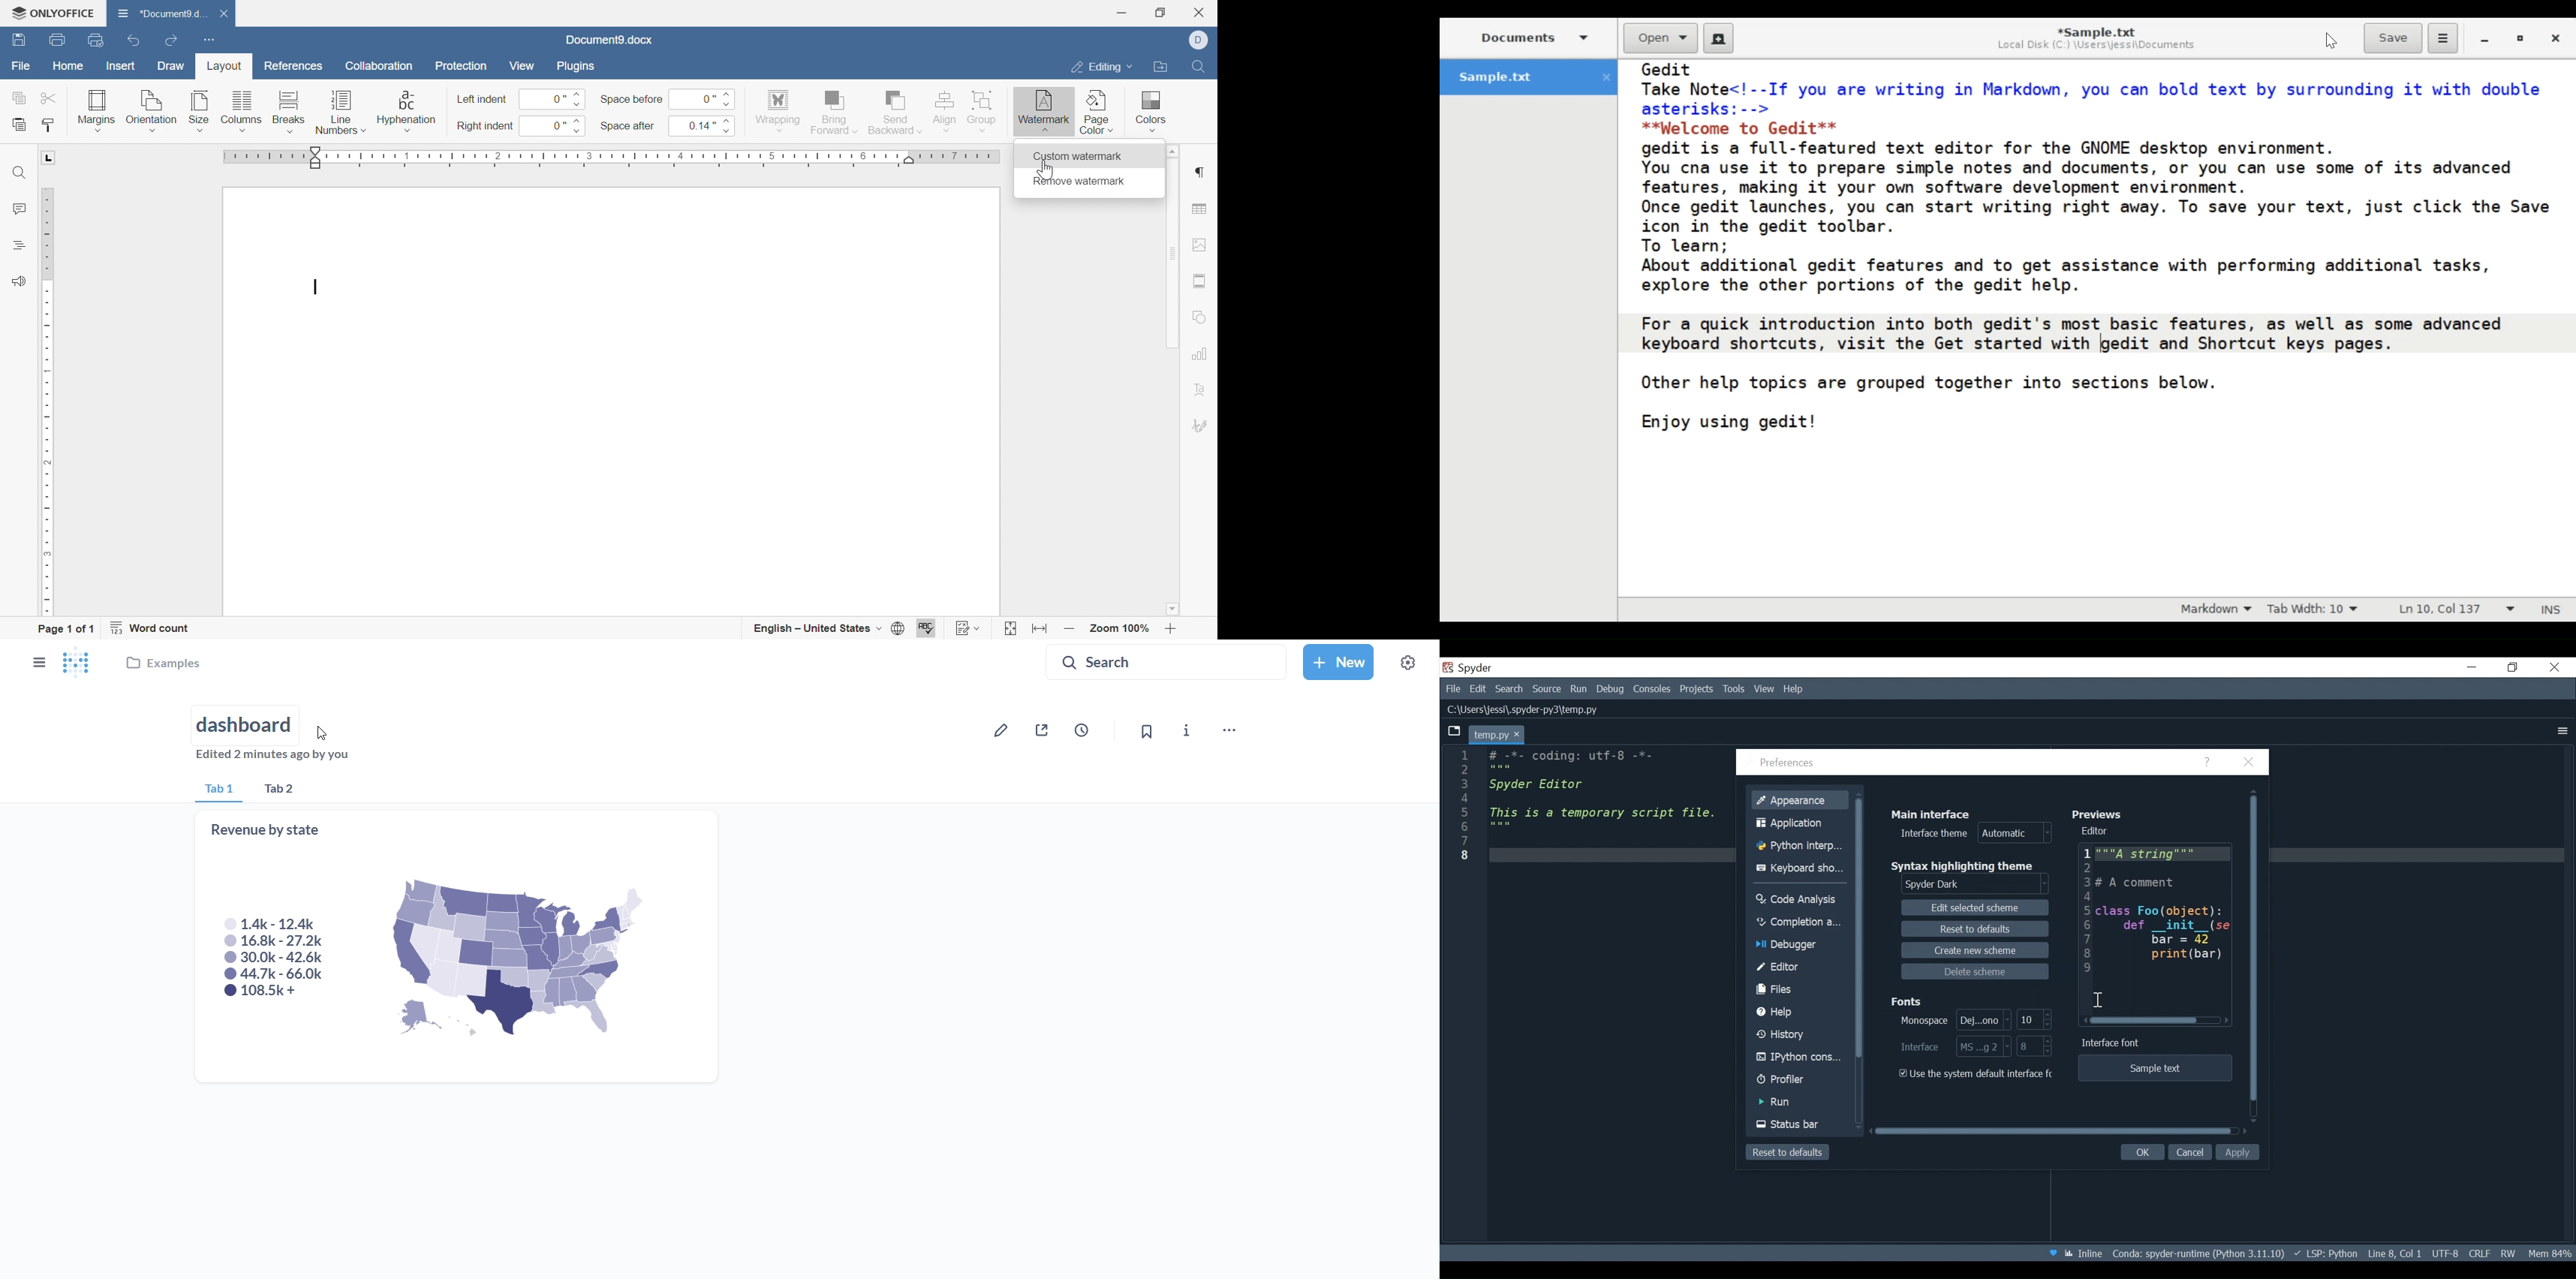 This screenshot has width=2576, height=1288. What do you see at coordinates (1952, 1019) in the screenshot?
I see `` at bounding box center [1952, 1019].